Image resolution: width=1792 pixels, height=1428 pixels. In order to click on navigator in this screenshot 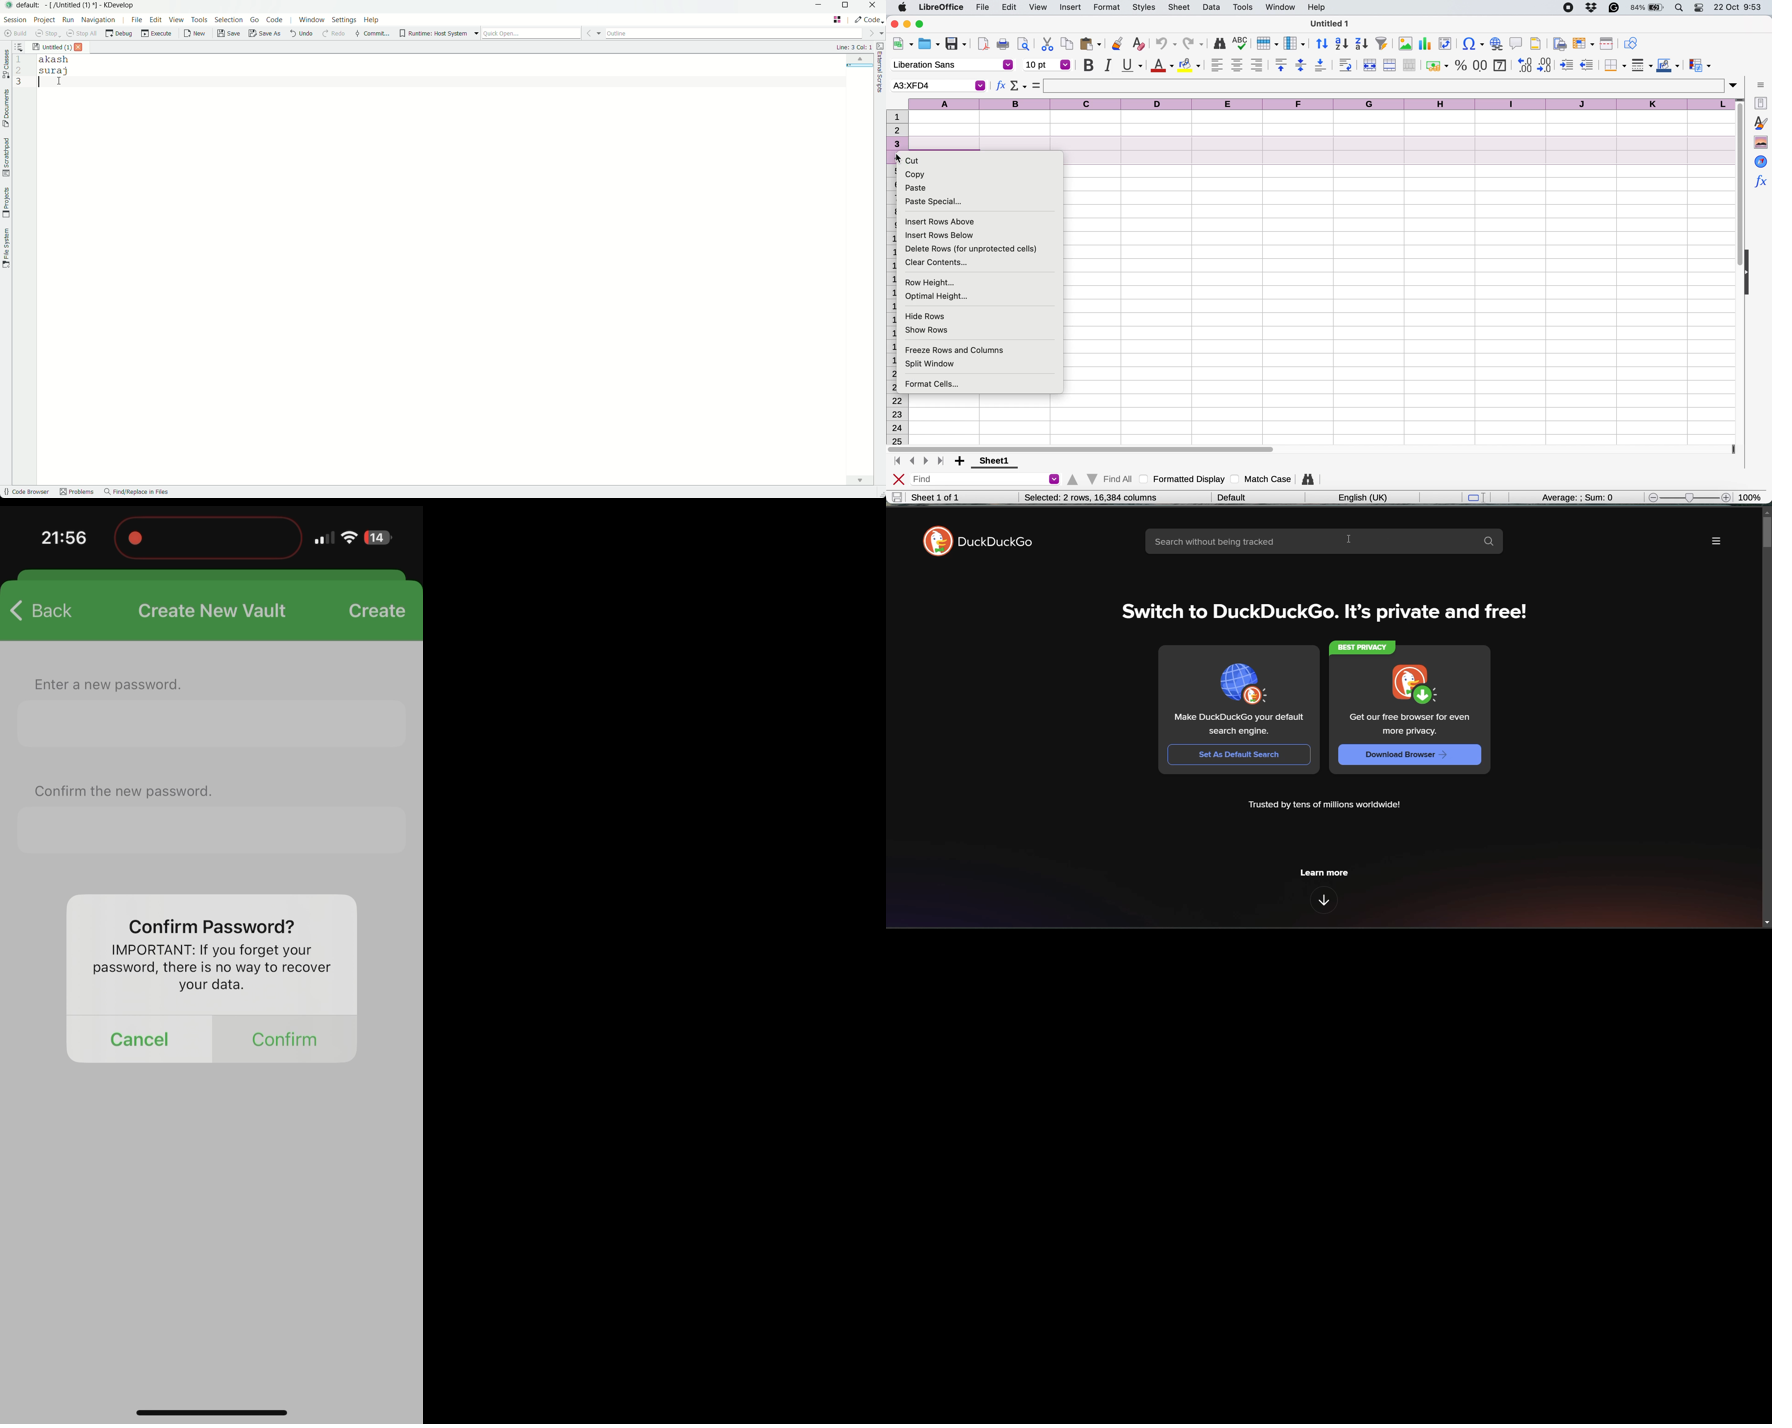, I will do `click(1760, 161)`.